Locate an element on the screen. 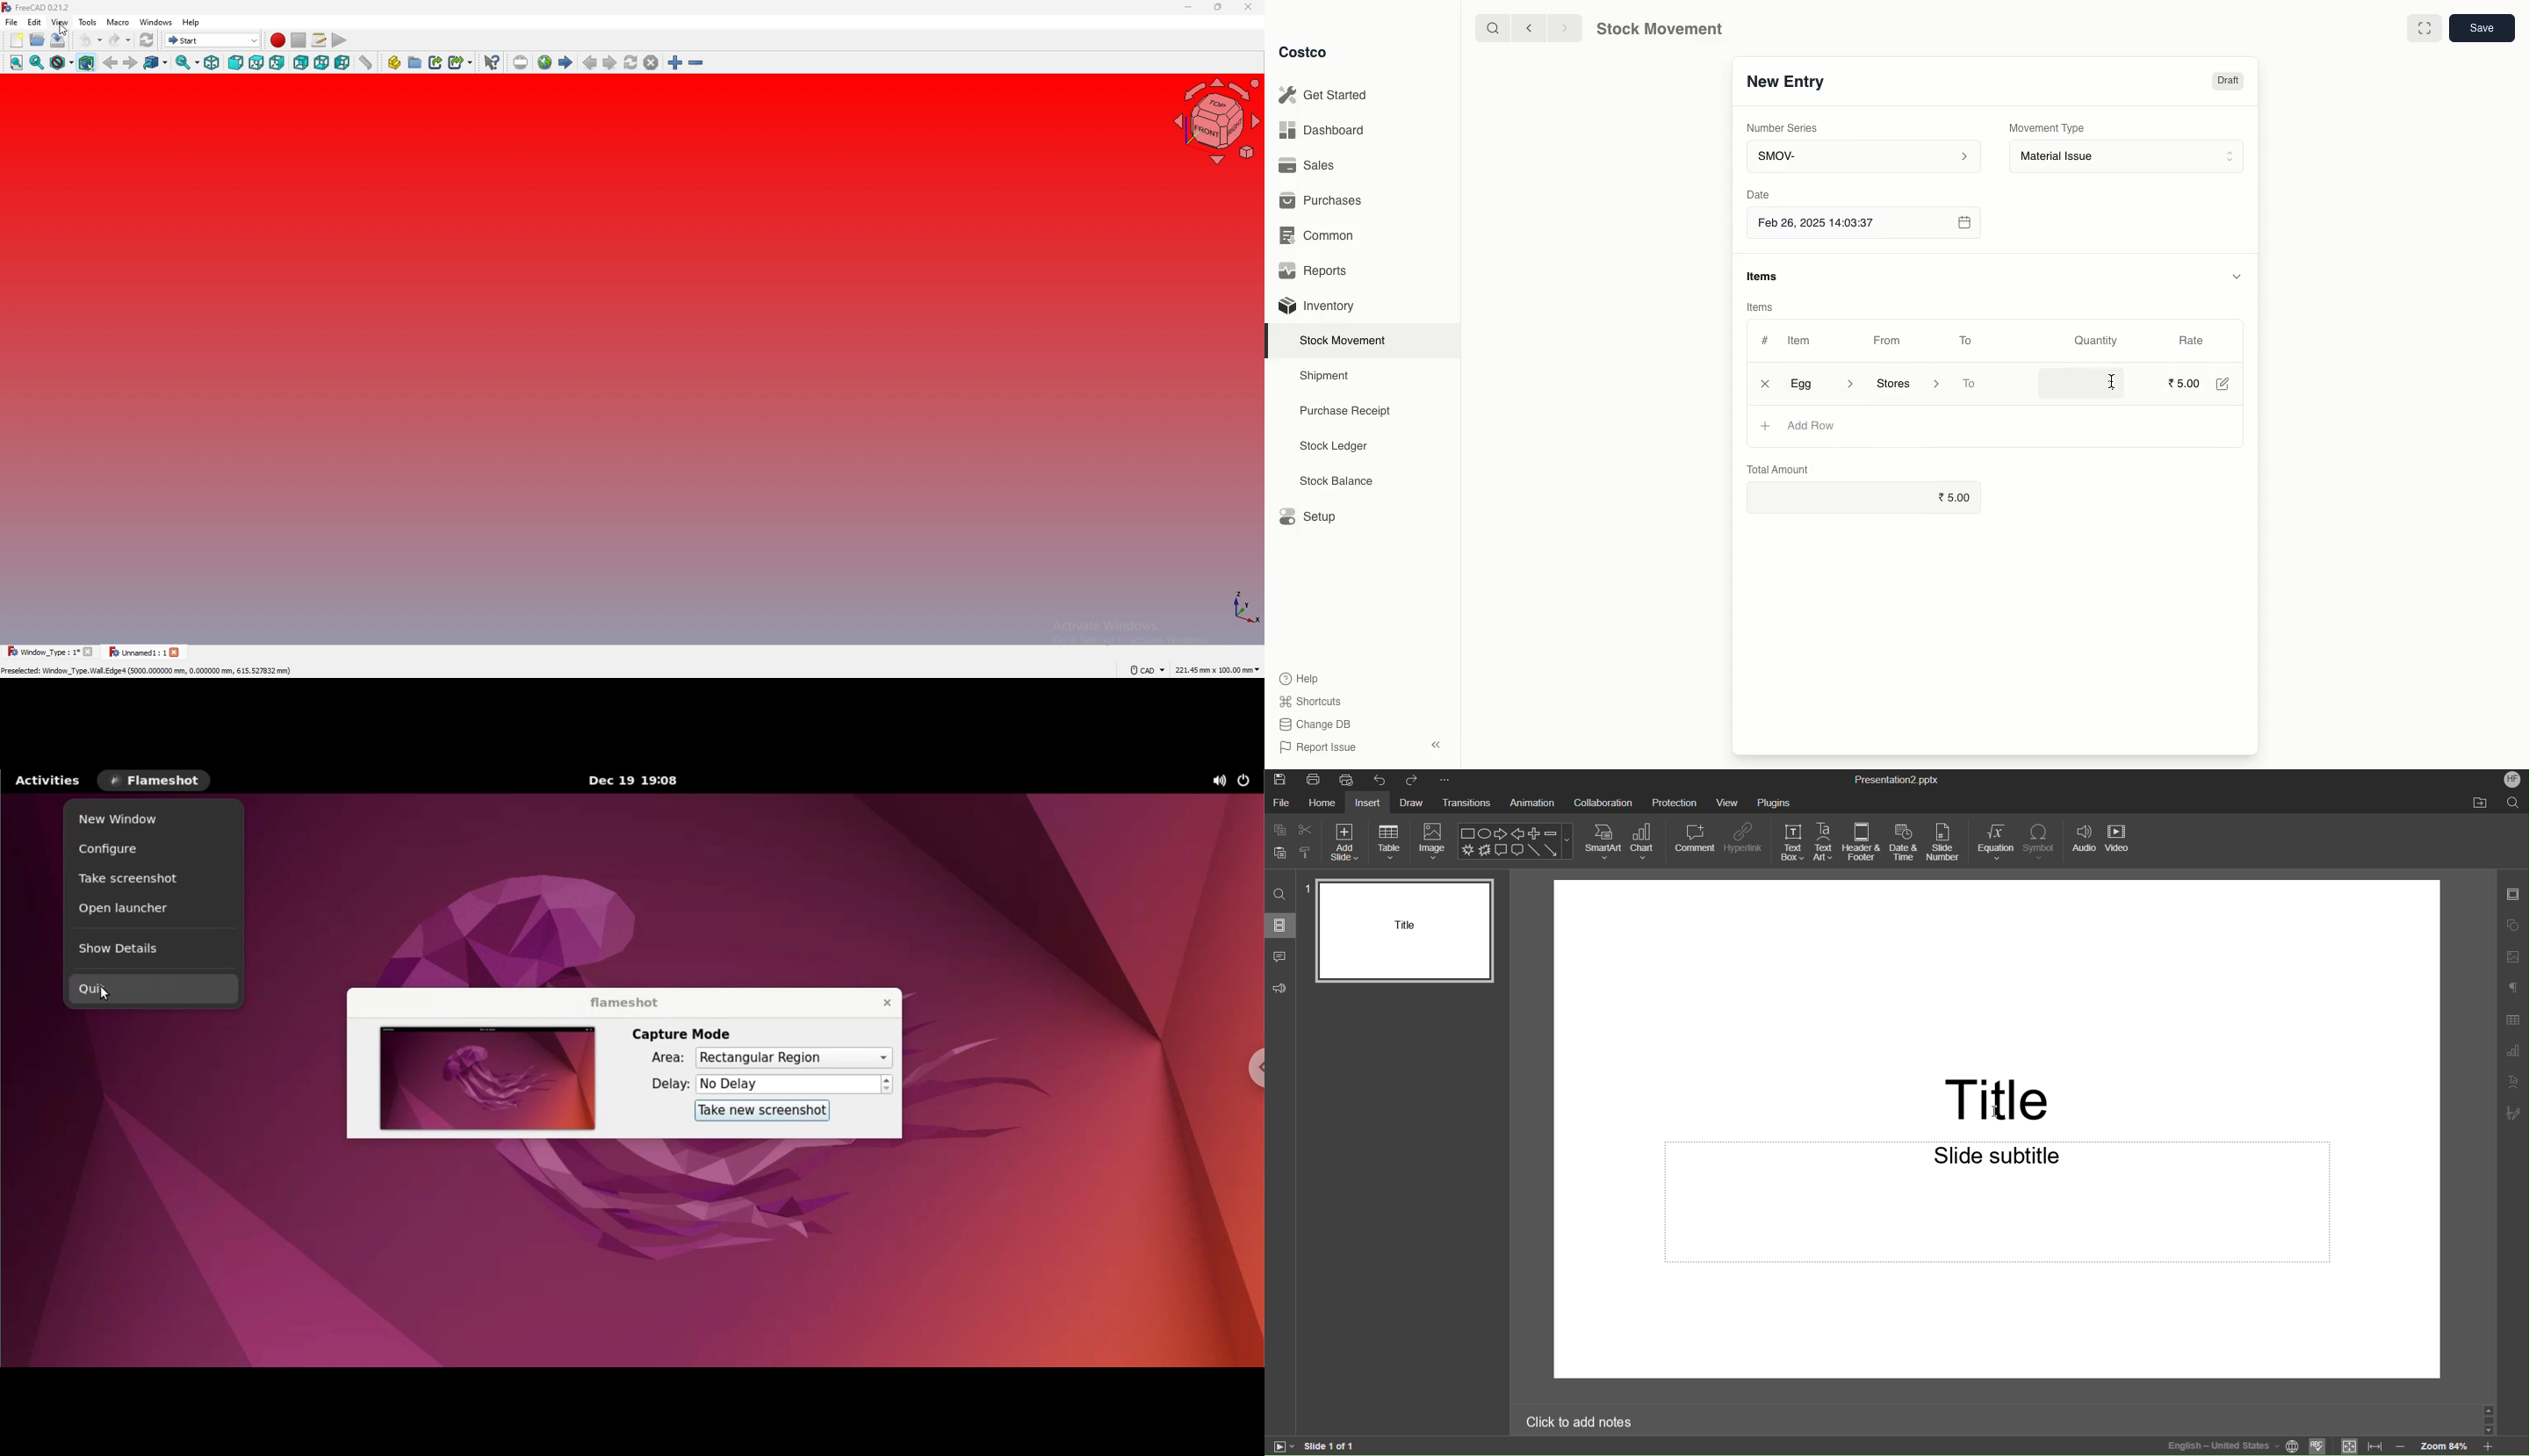 The height and width of the screenshot is (1456, 2548). 5.00 is located at coordinates (1958, 497).